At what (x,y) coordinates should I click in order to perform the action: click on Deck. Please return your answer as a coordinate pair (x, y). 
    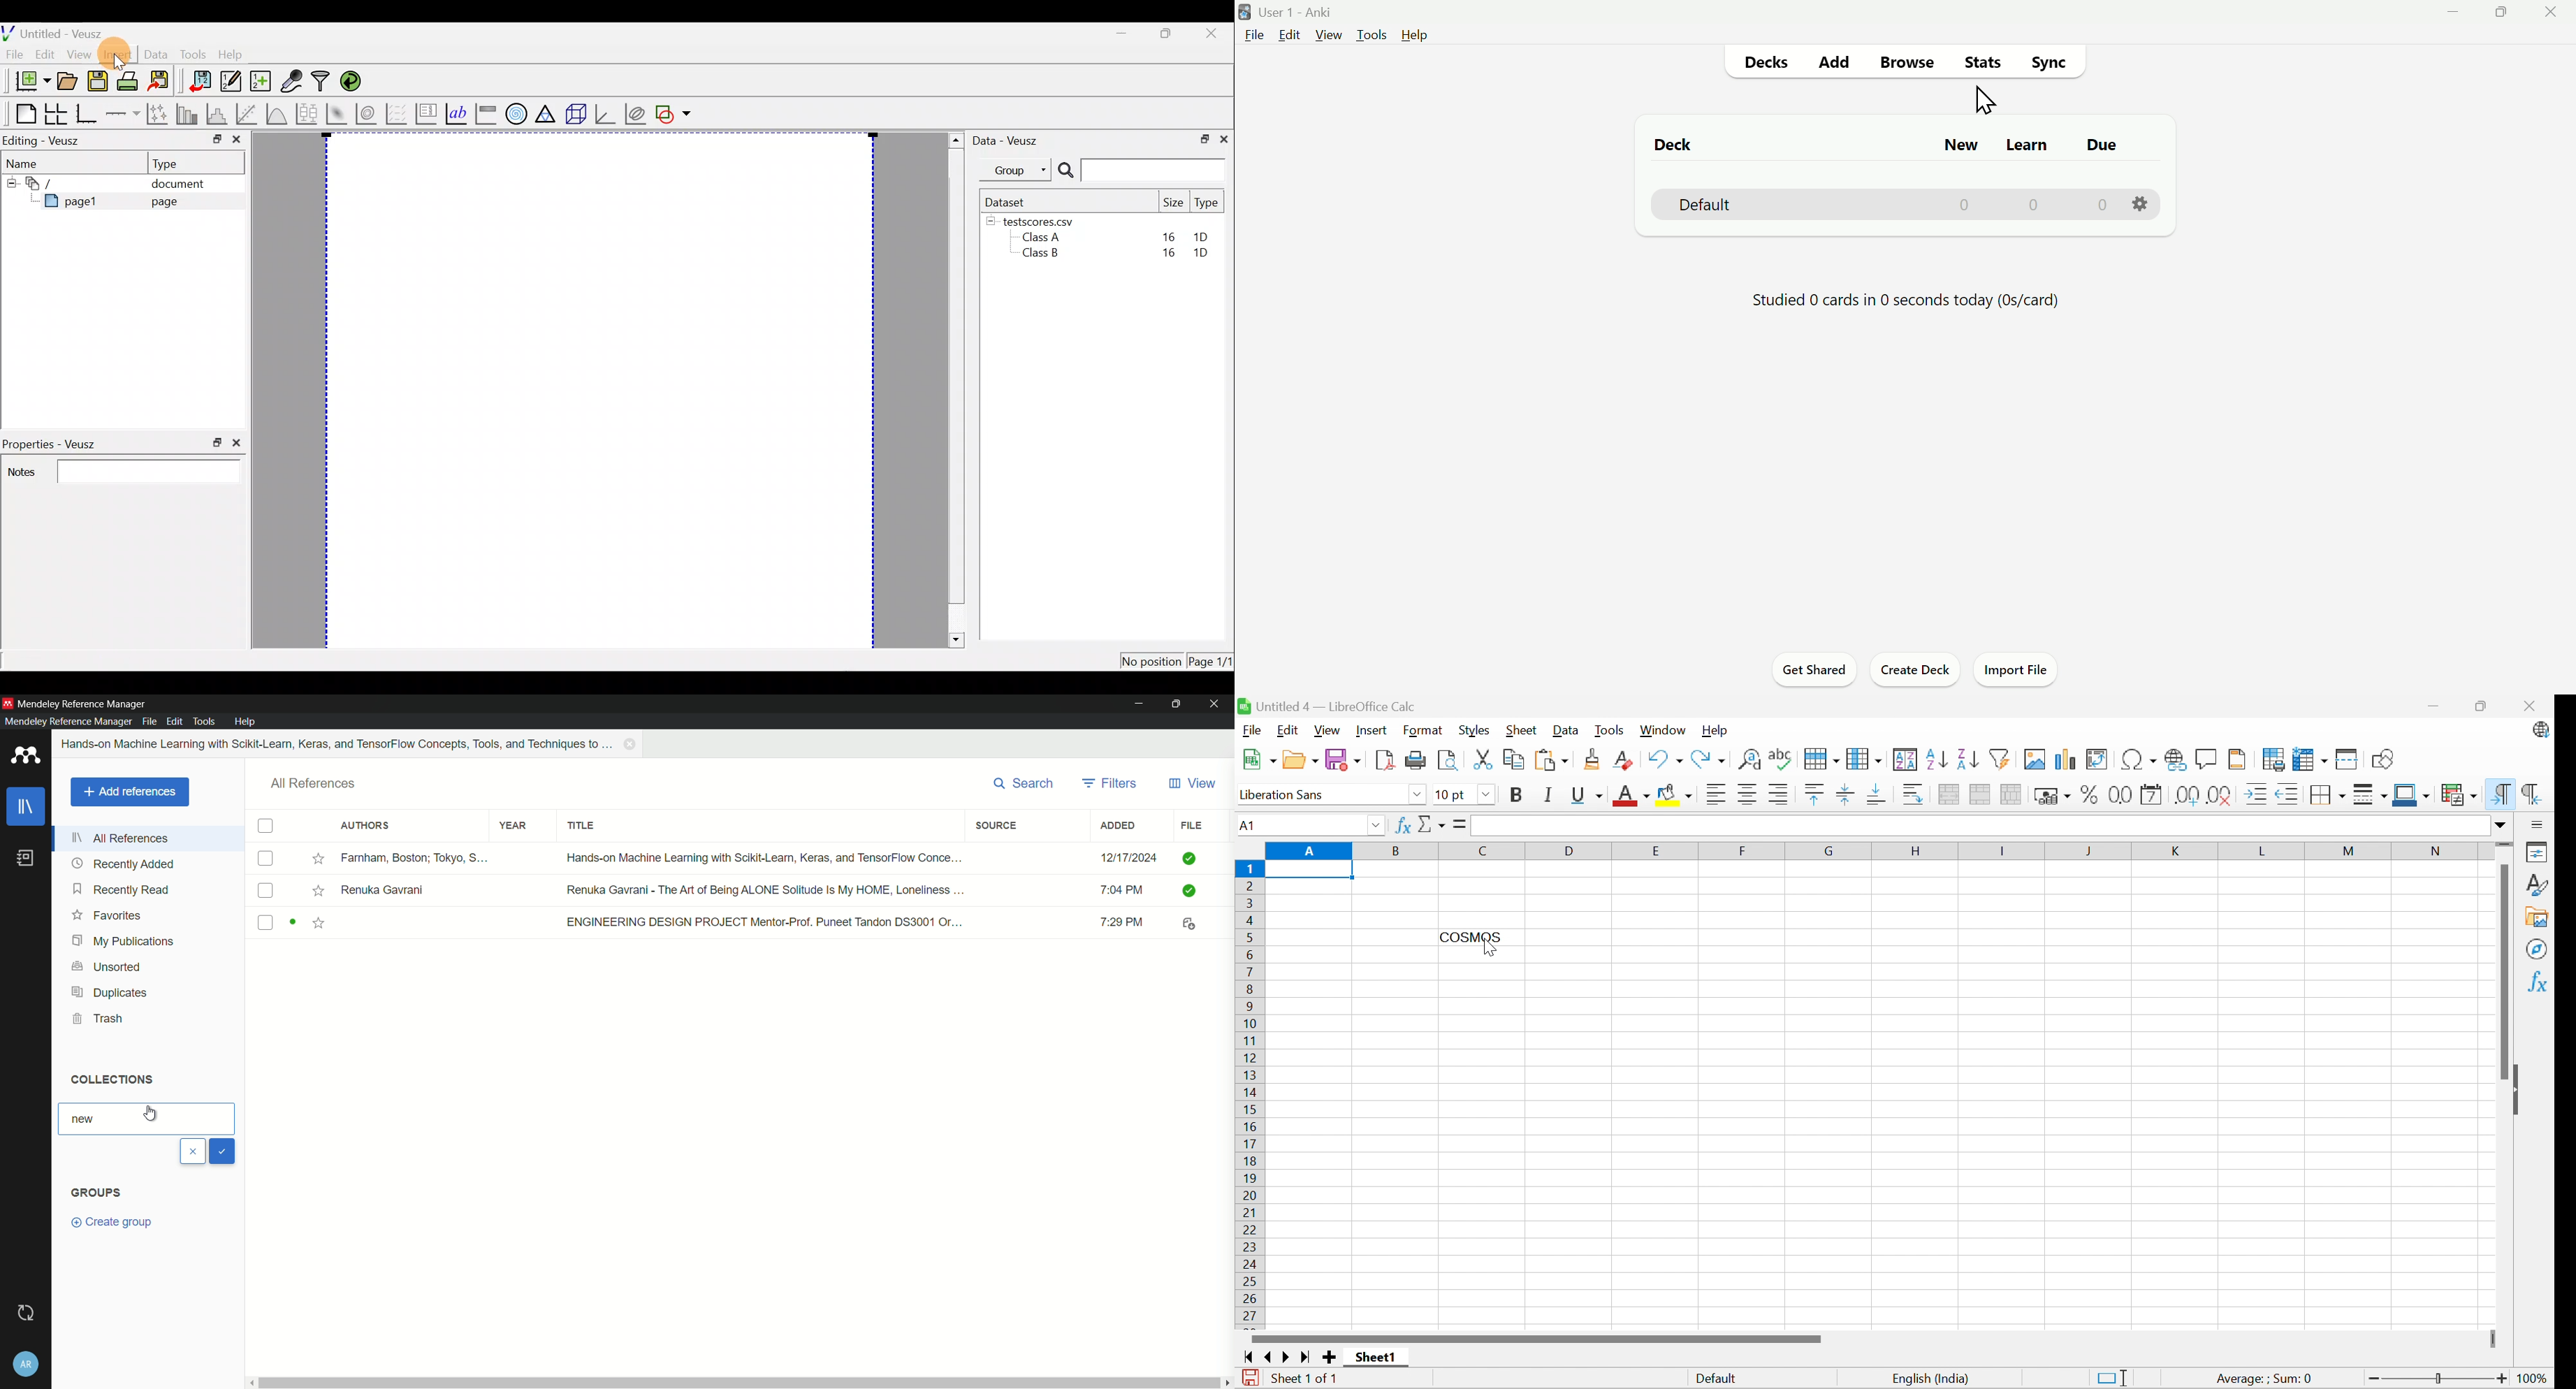
    Looking at the image, I should click on (1675, 145).